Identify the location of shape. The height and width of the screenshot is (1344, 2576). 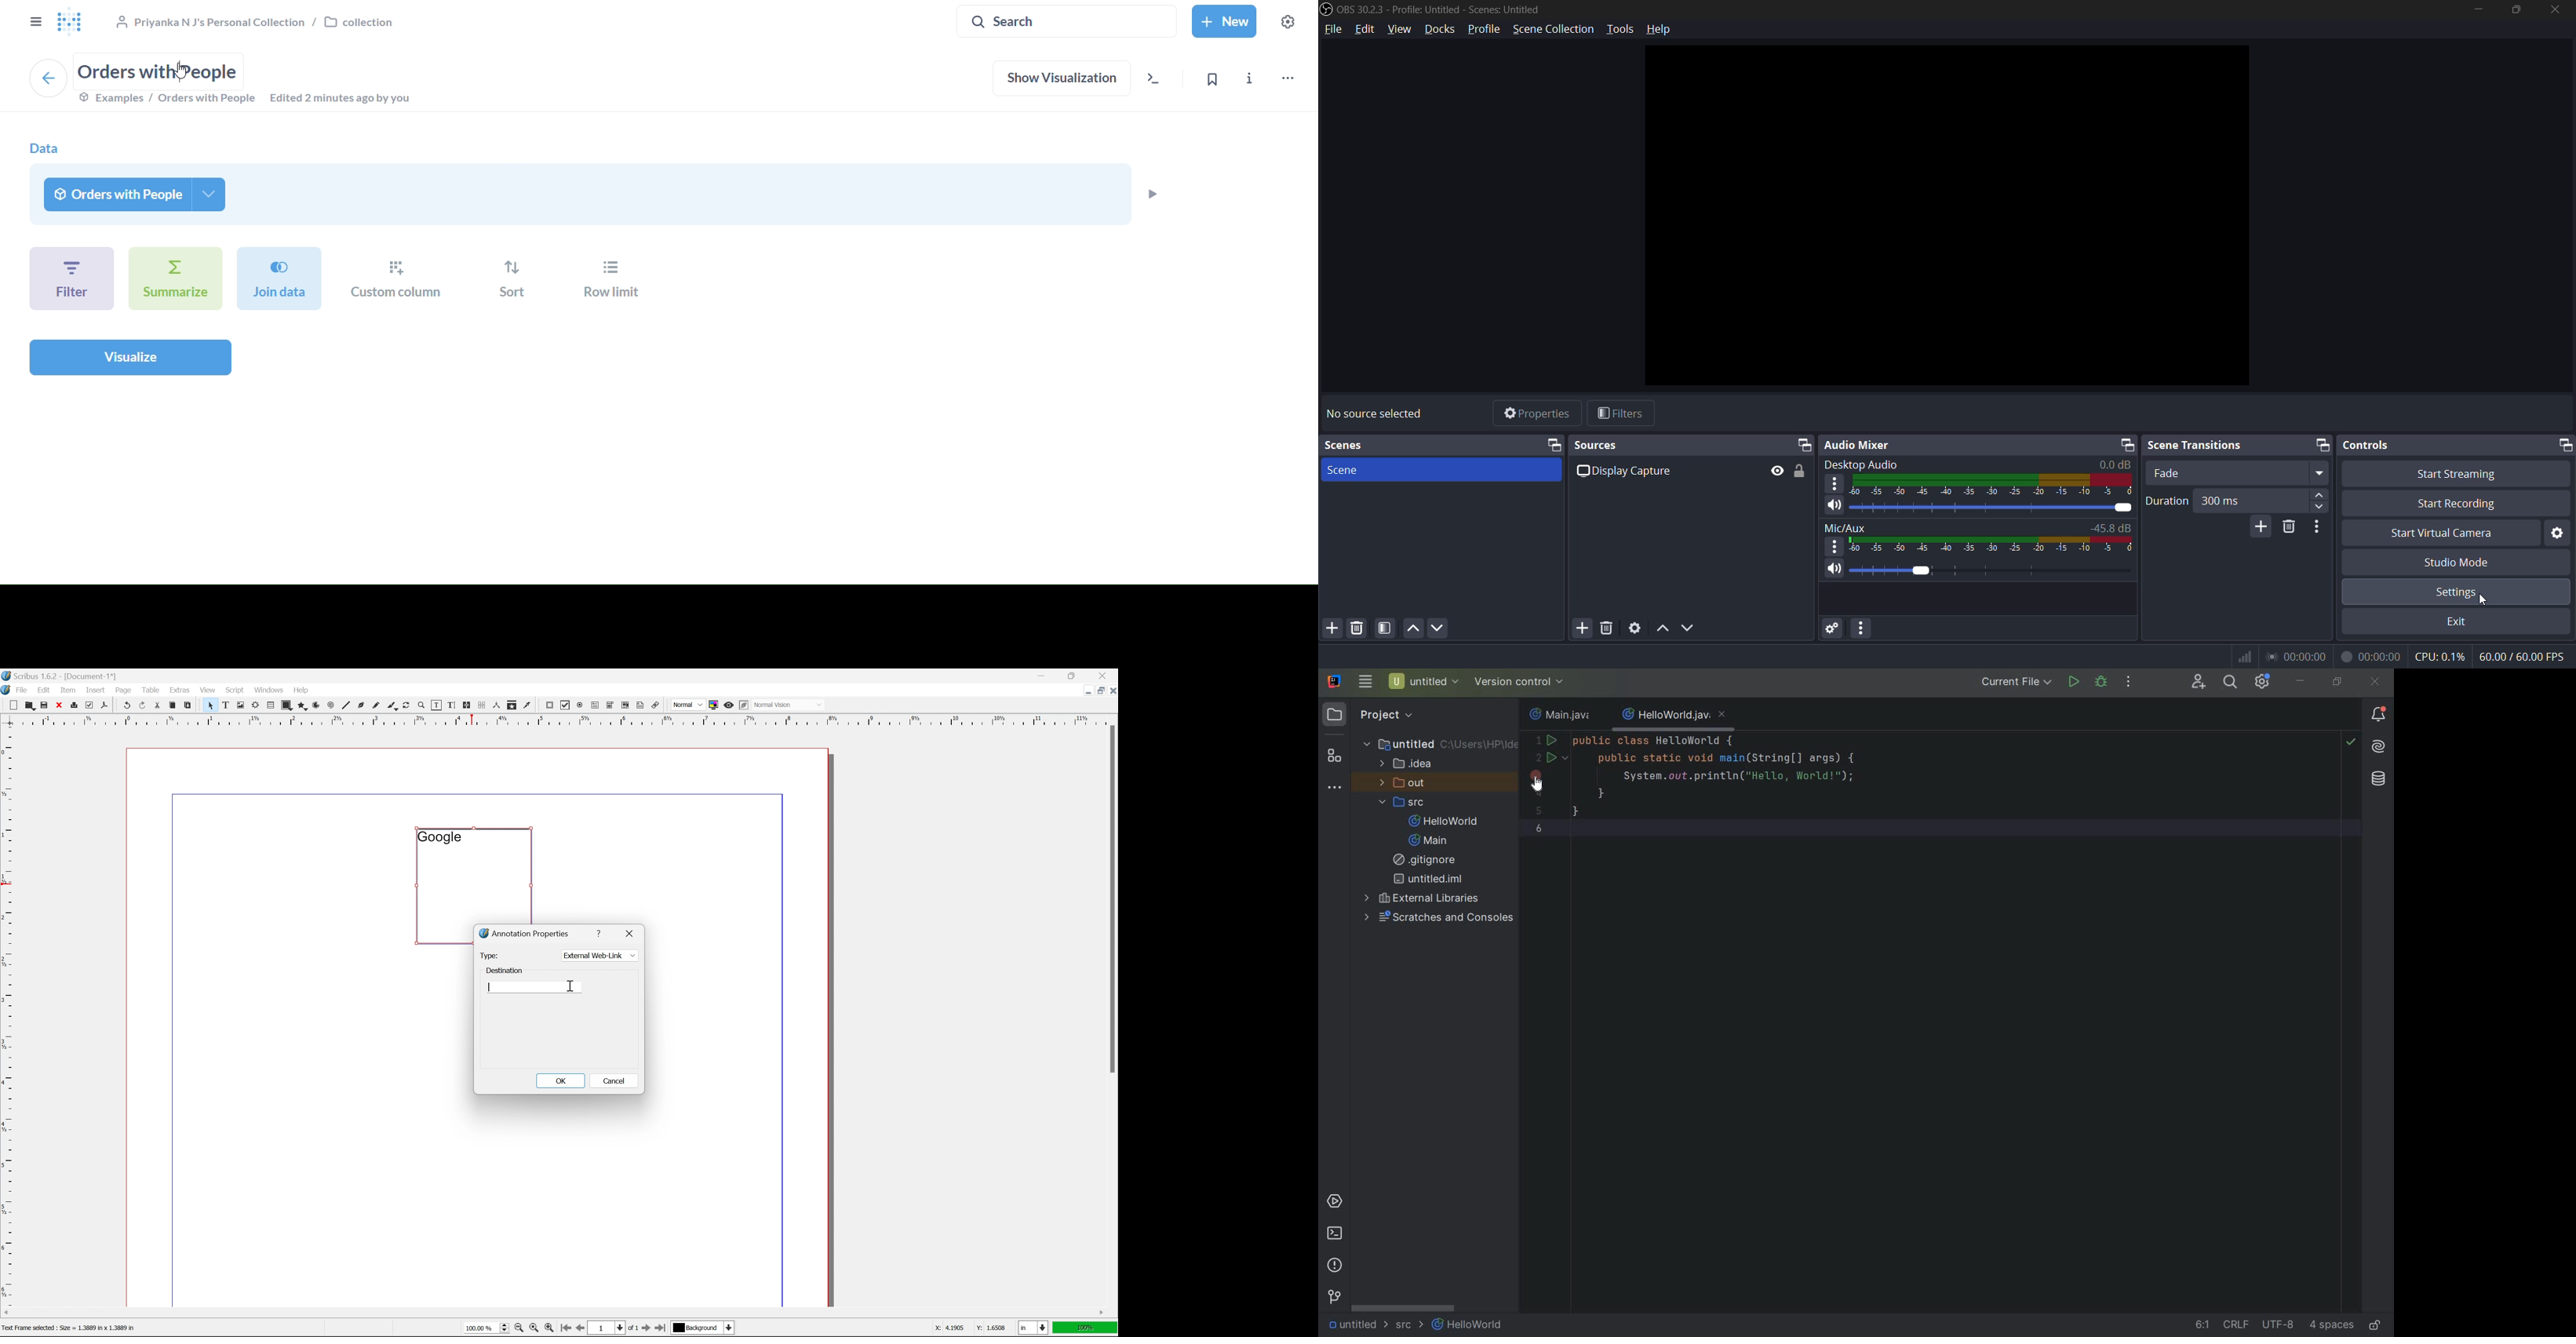
(287, 706).